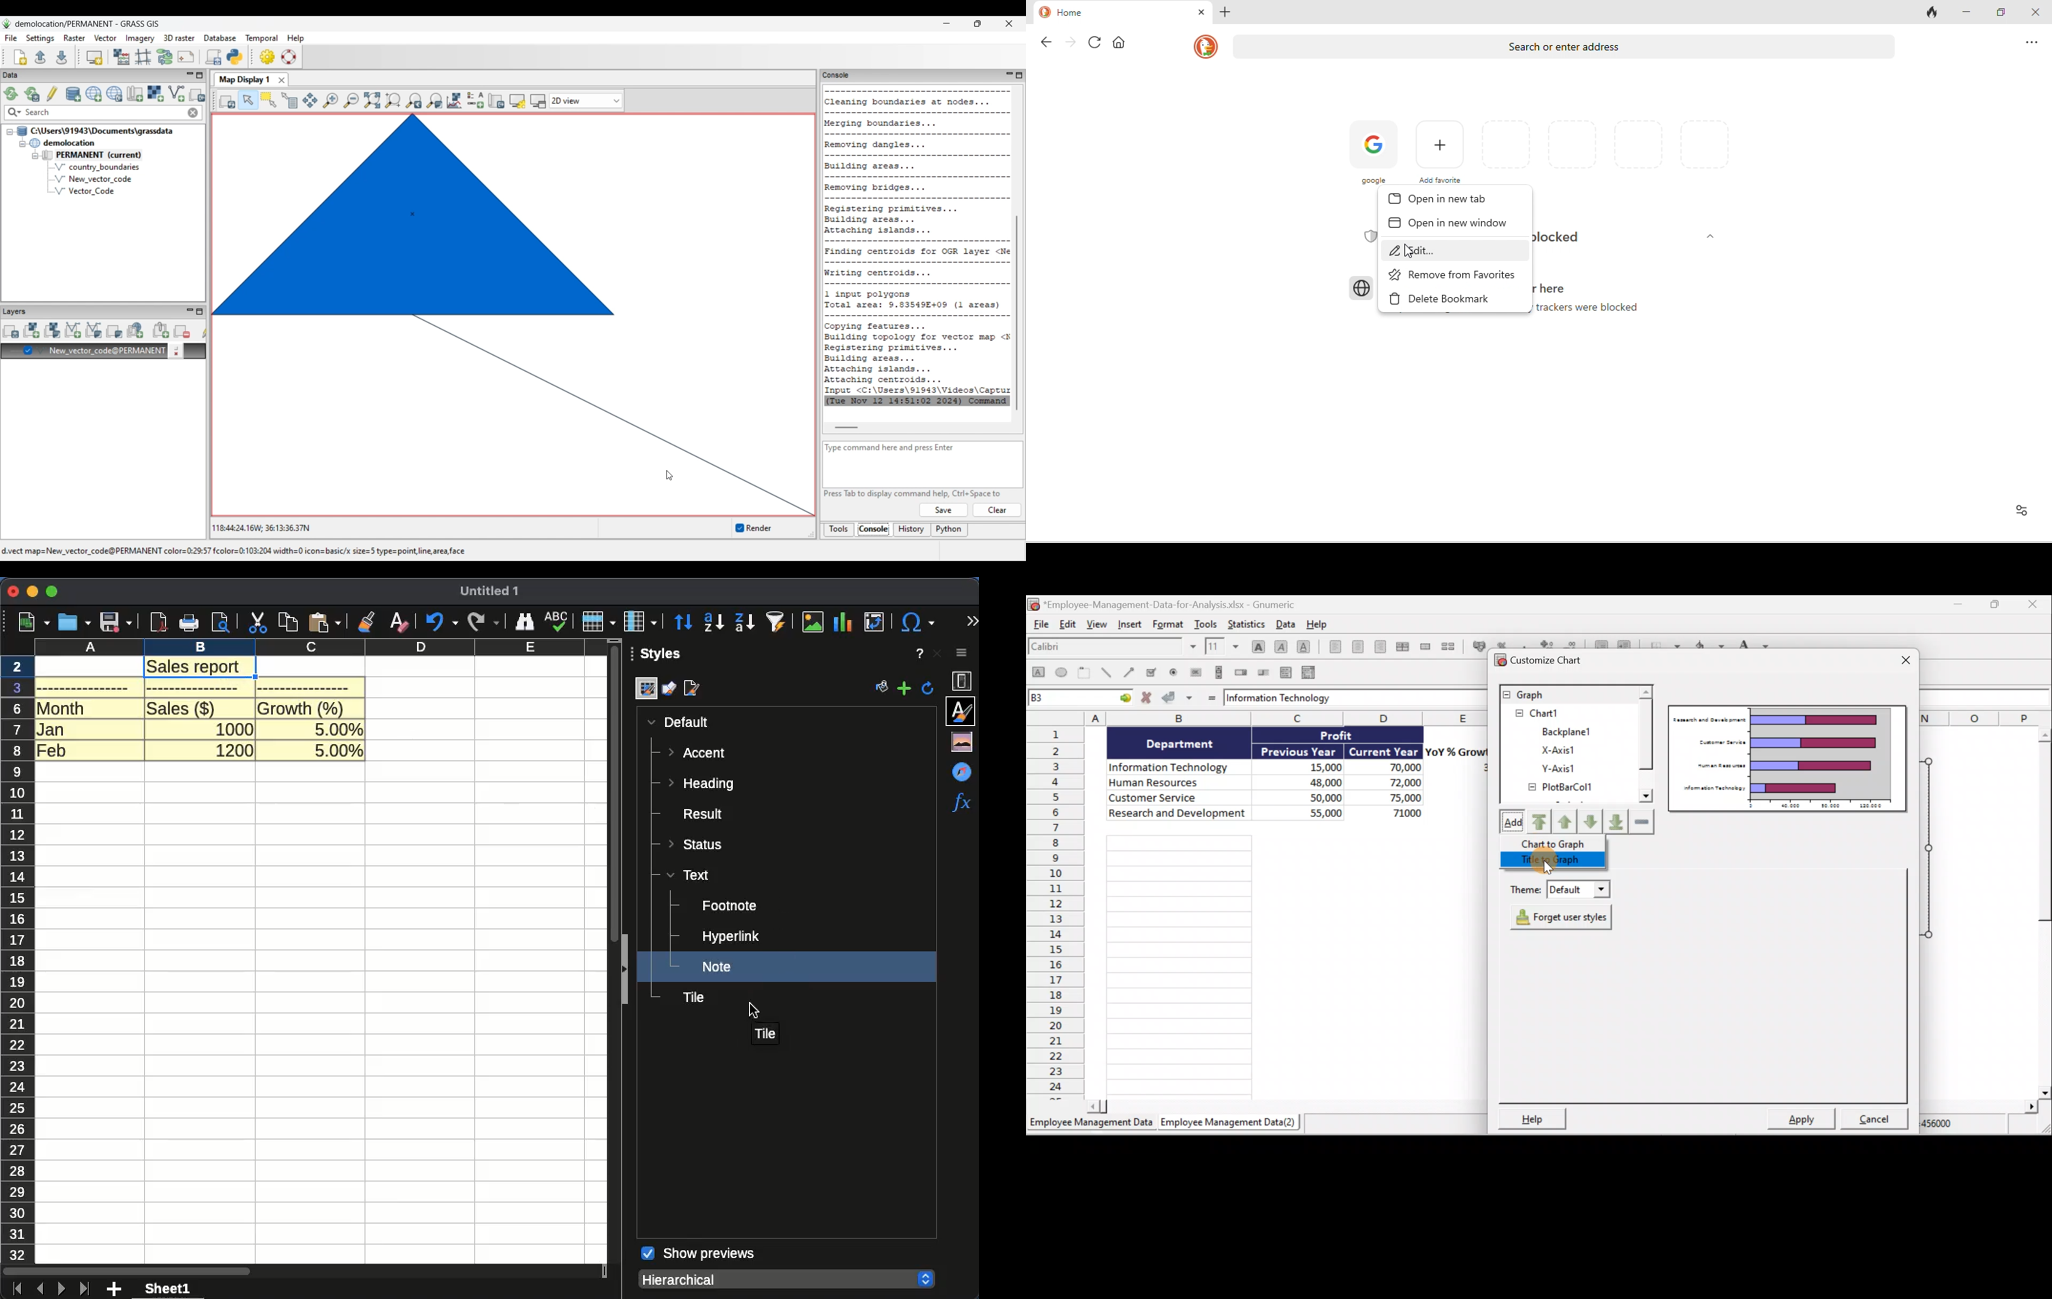 This screenshot has height=1316, width=2072. Describe the element at coordinates (1090, 43) in the screenshot. I see `refresh` at that location.